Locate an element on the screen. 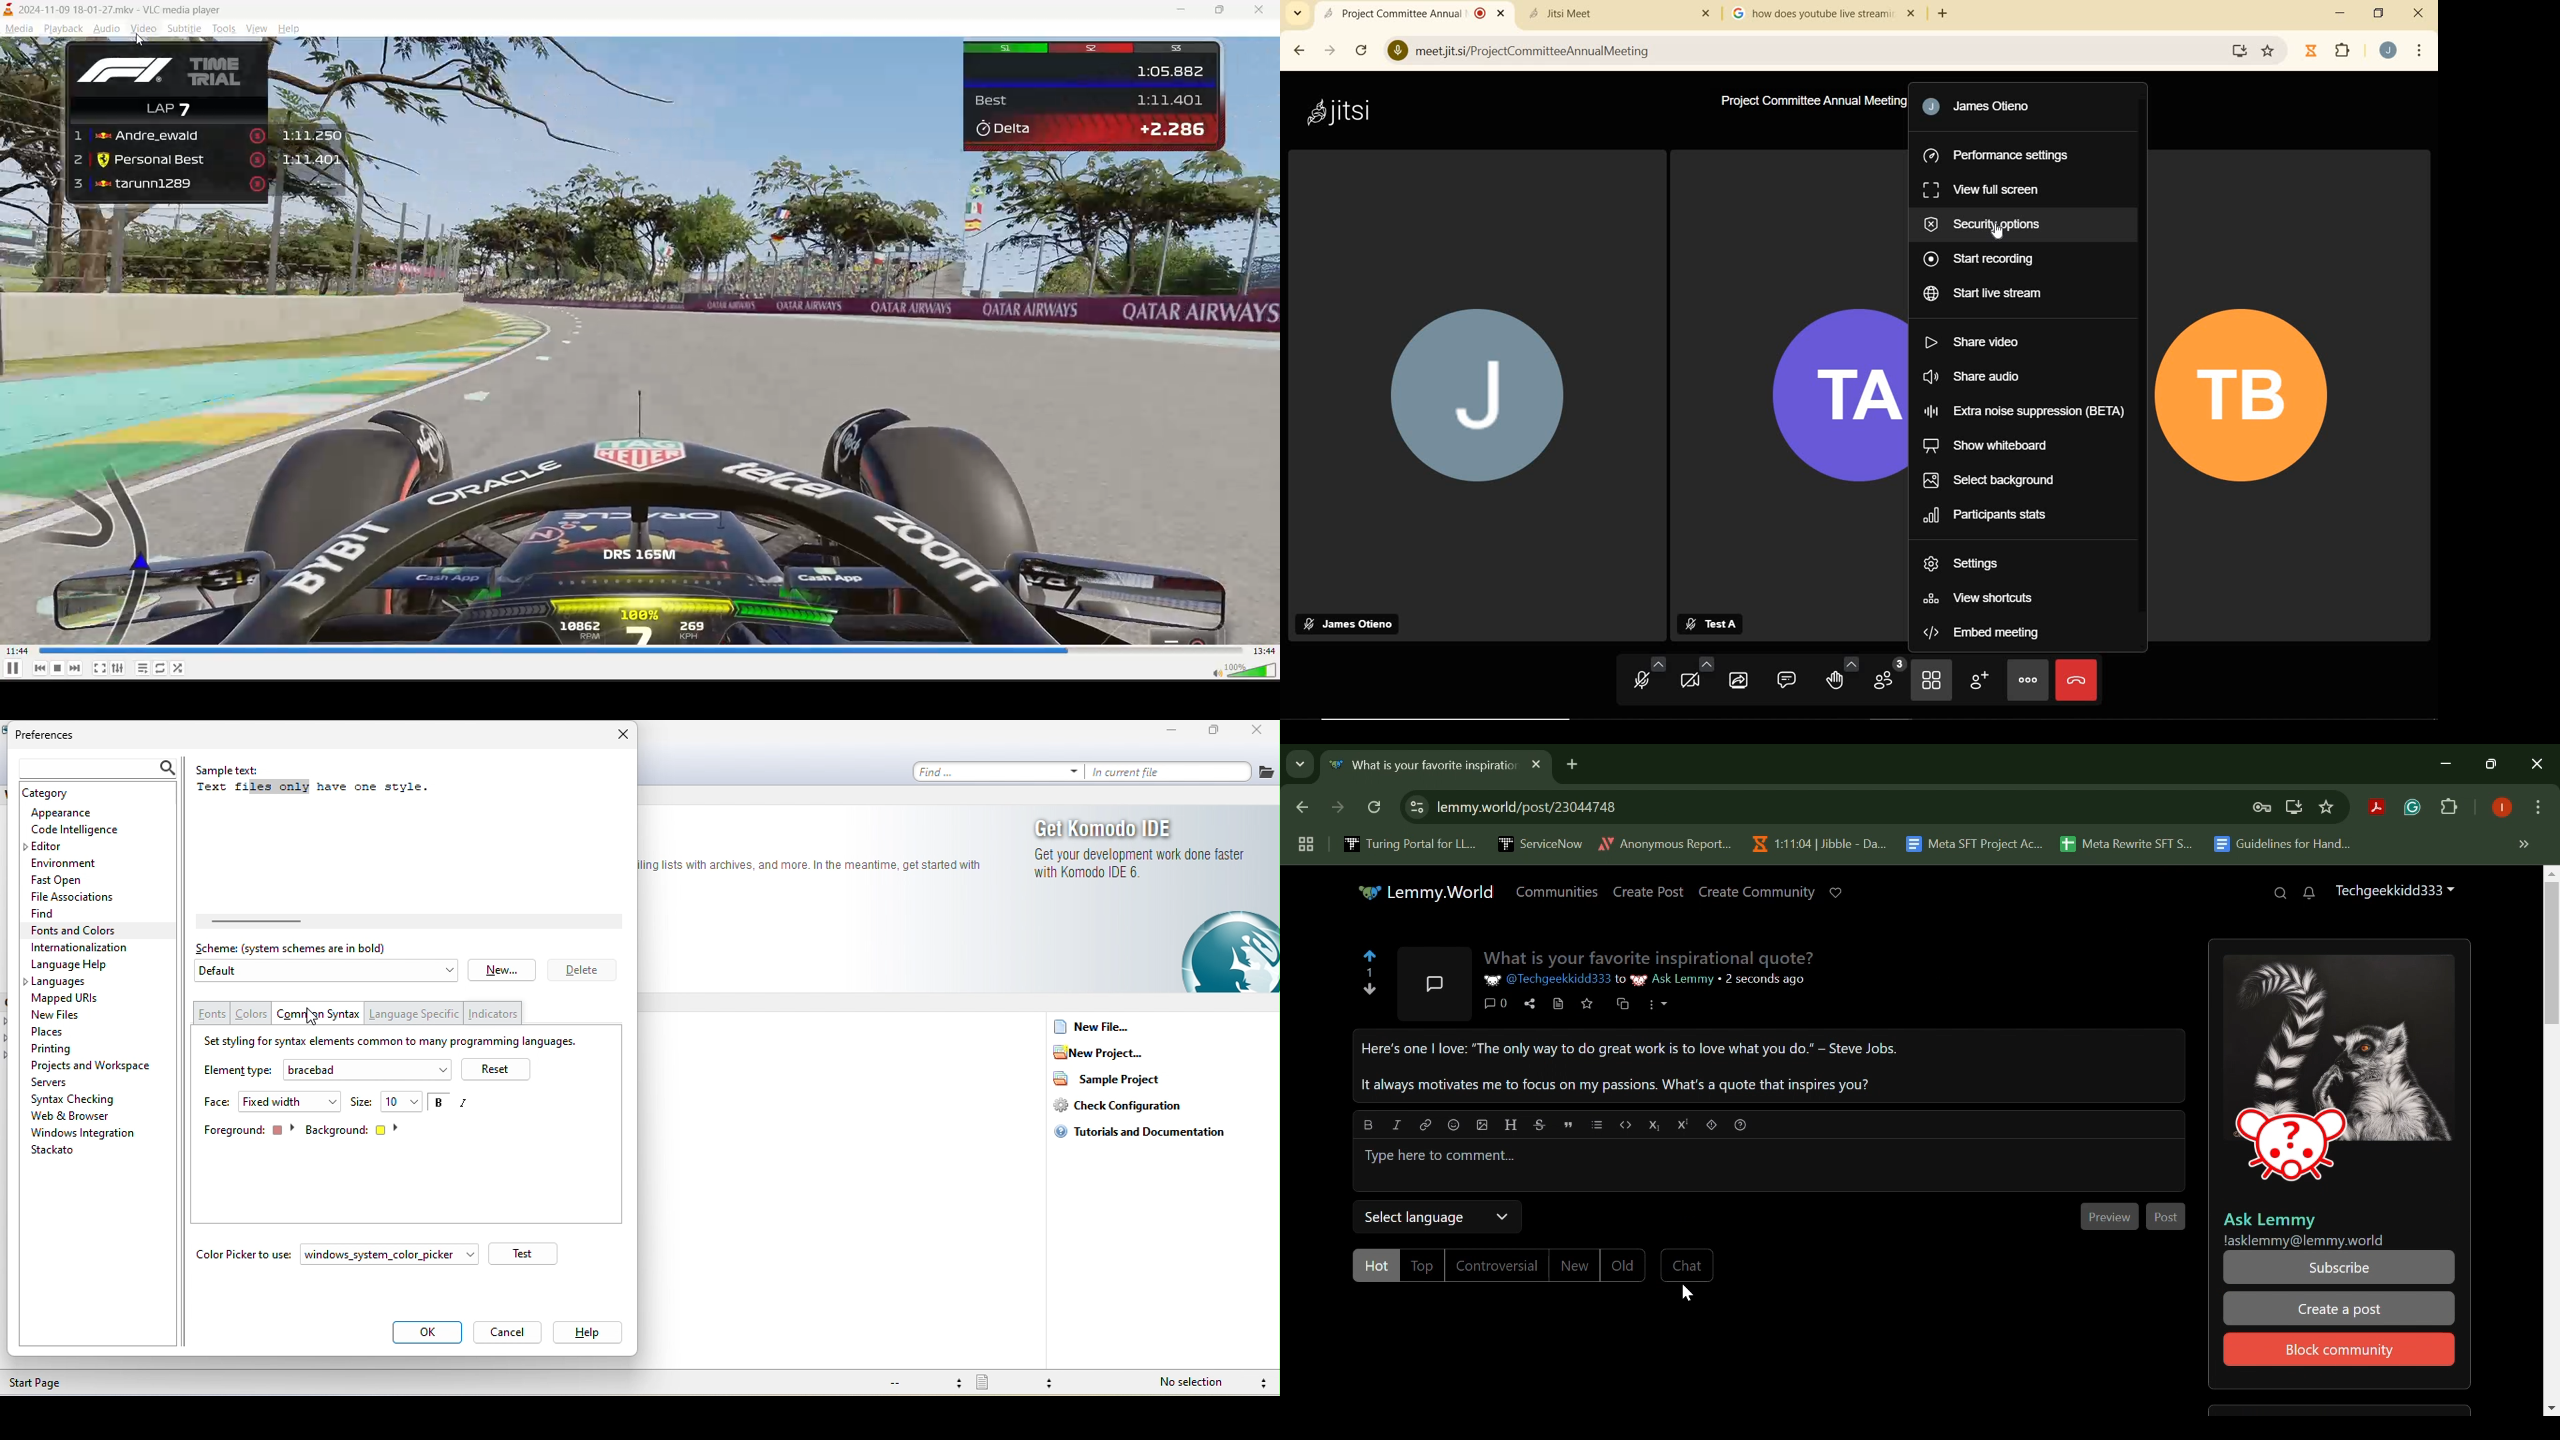  start page is located at coordinates (62, 1382).